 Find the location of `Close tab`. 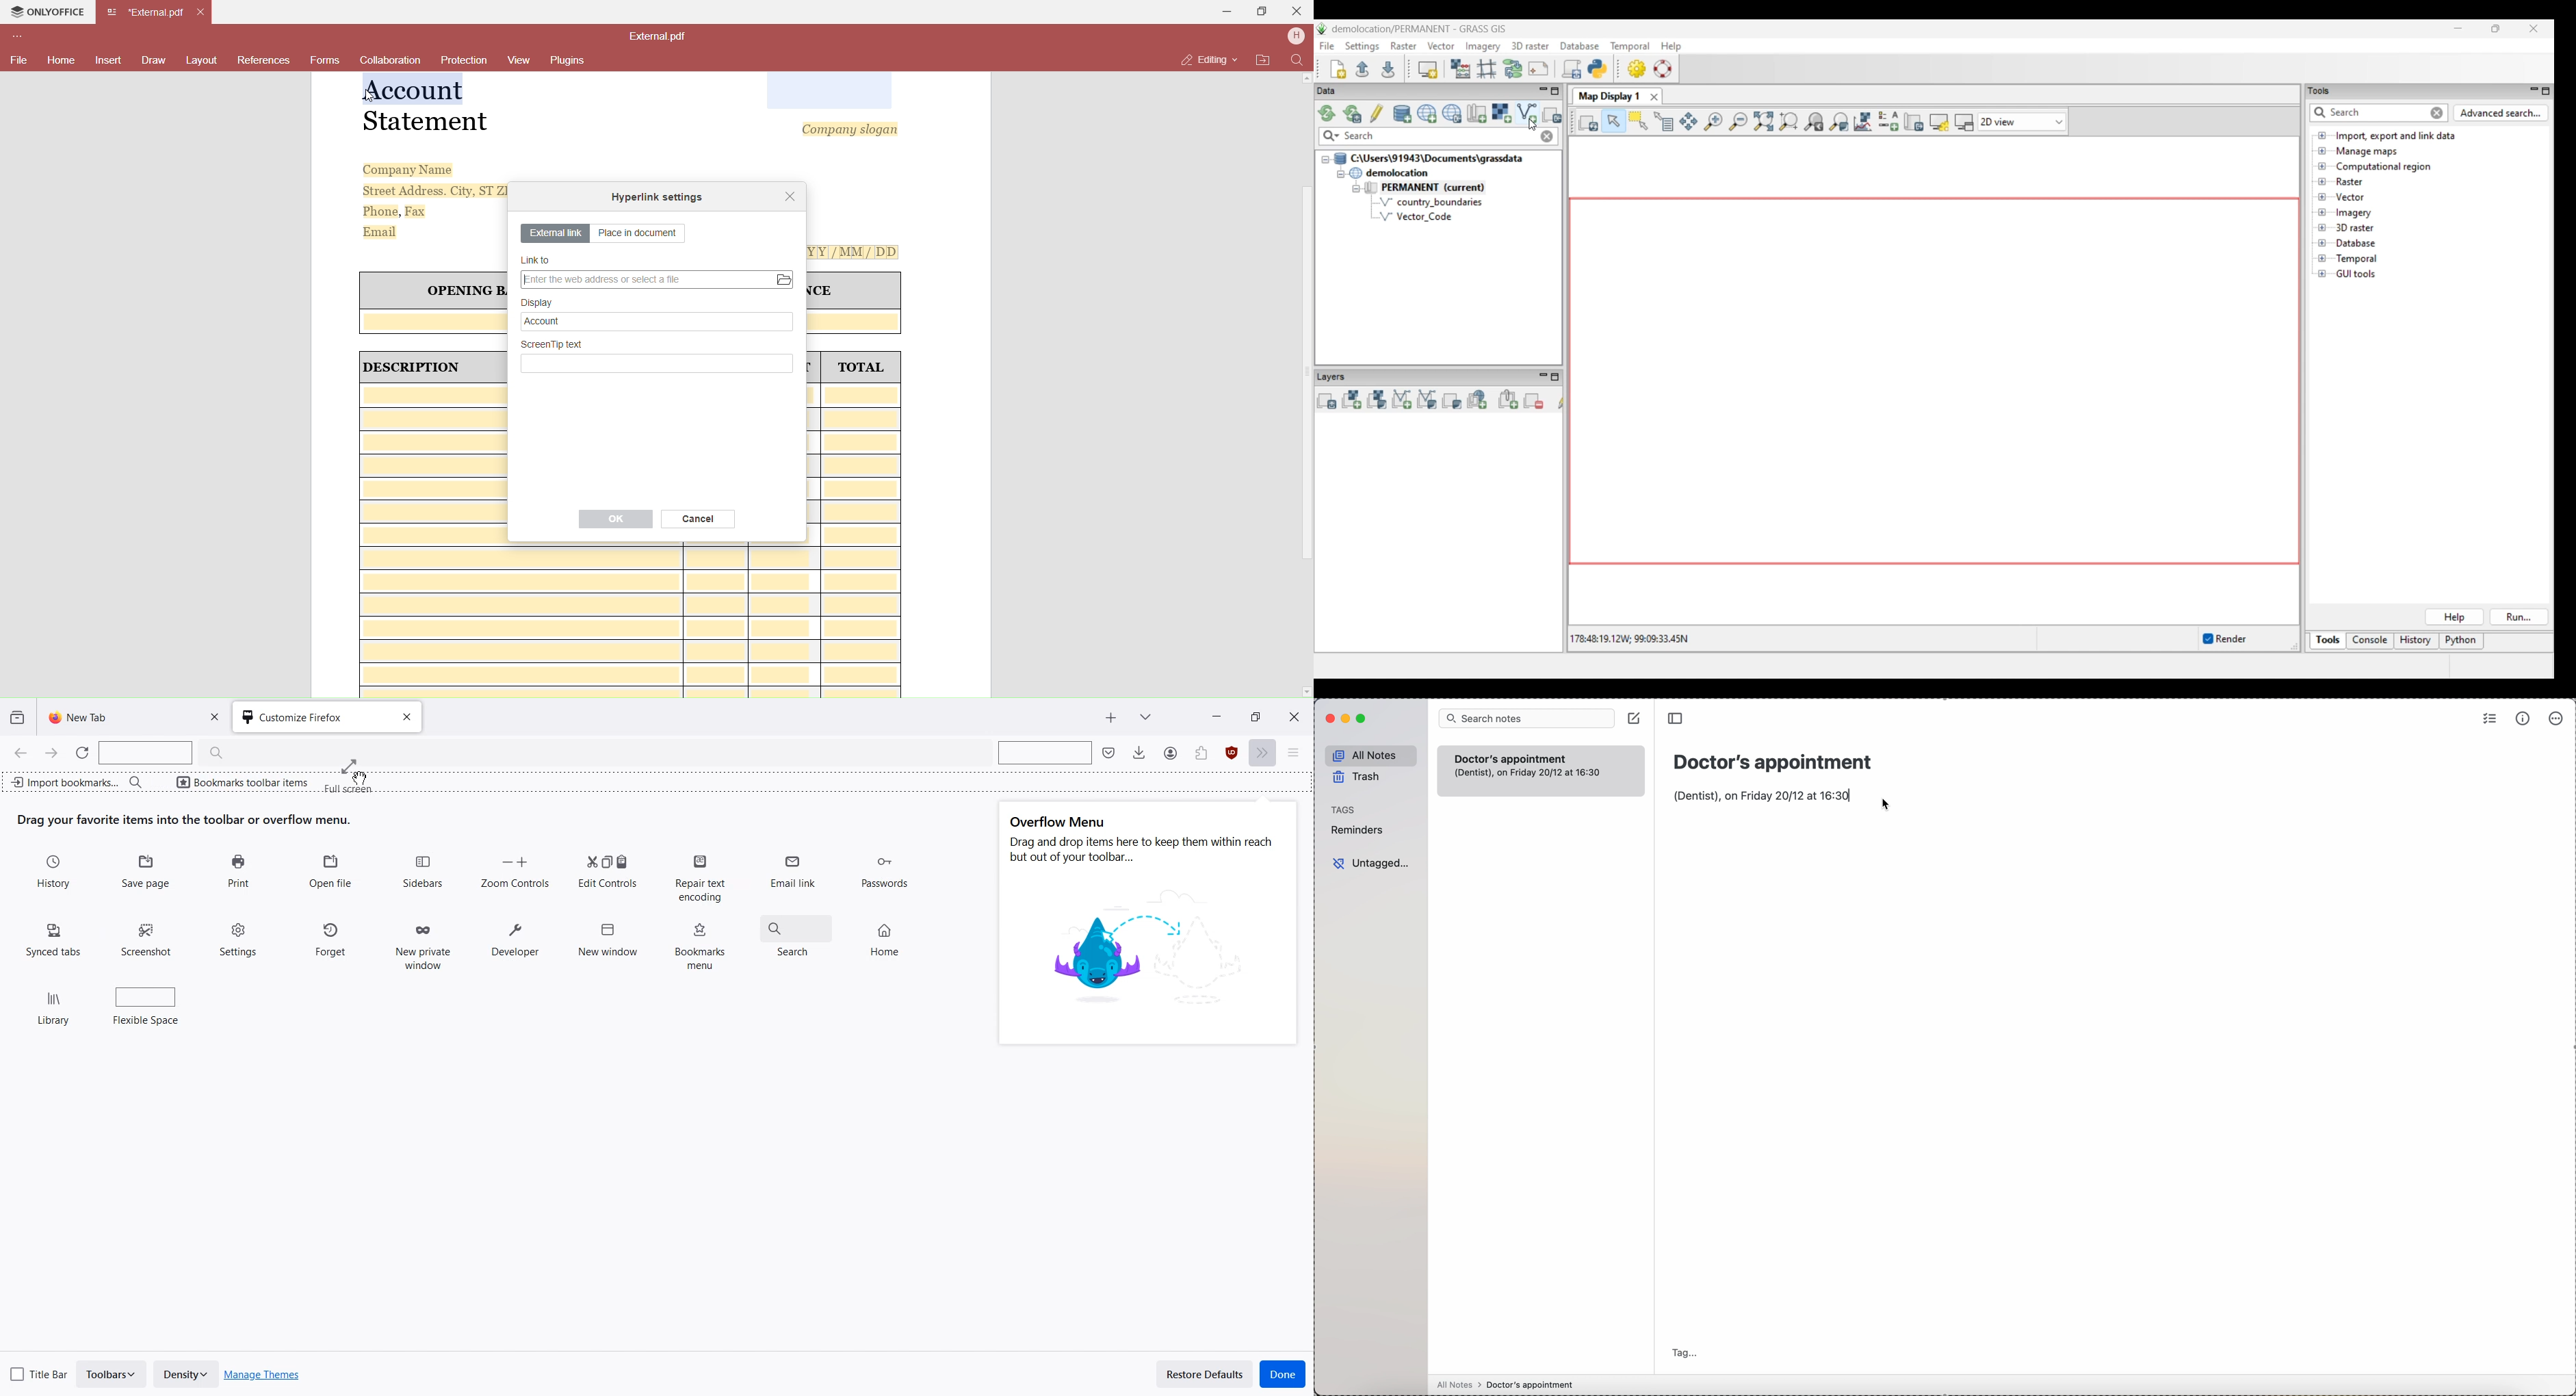

Close tab is located at coordinates (405, 717).